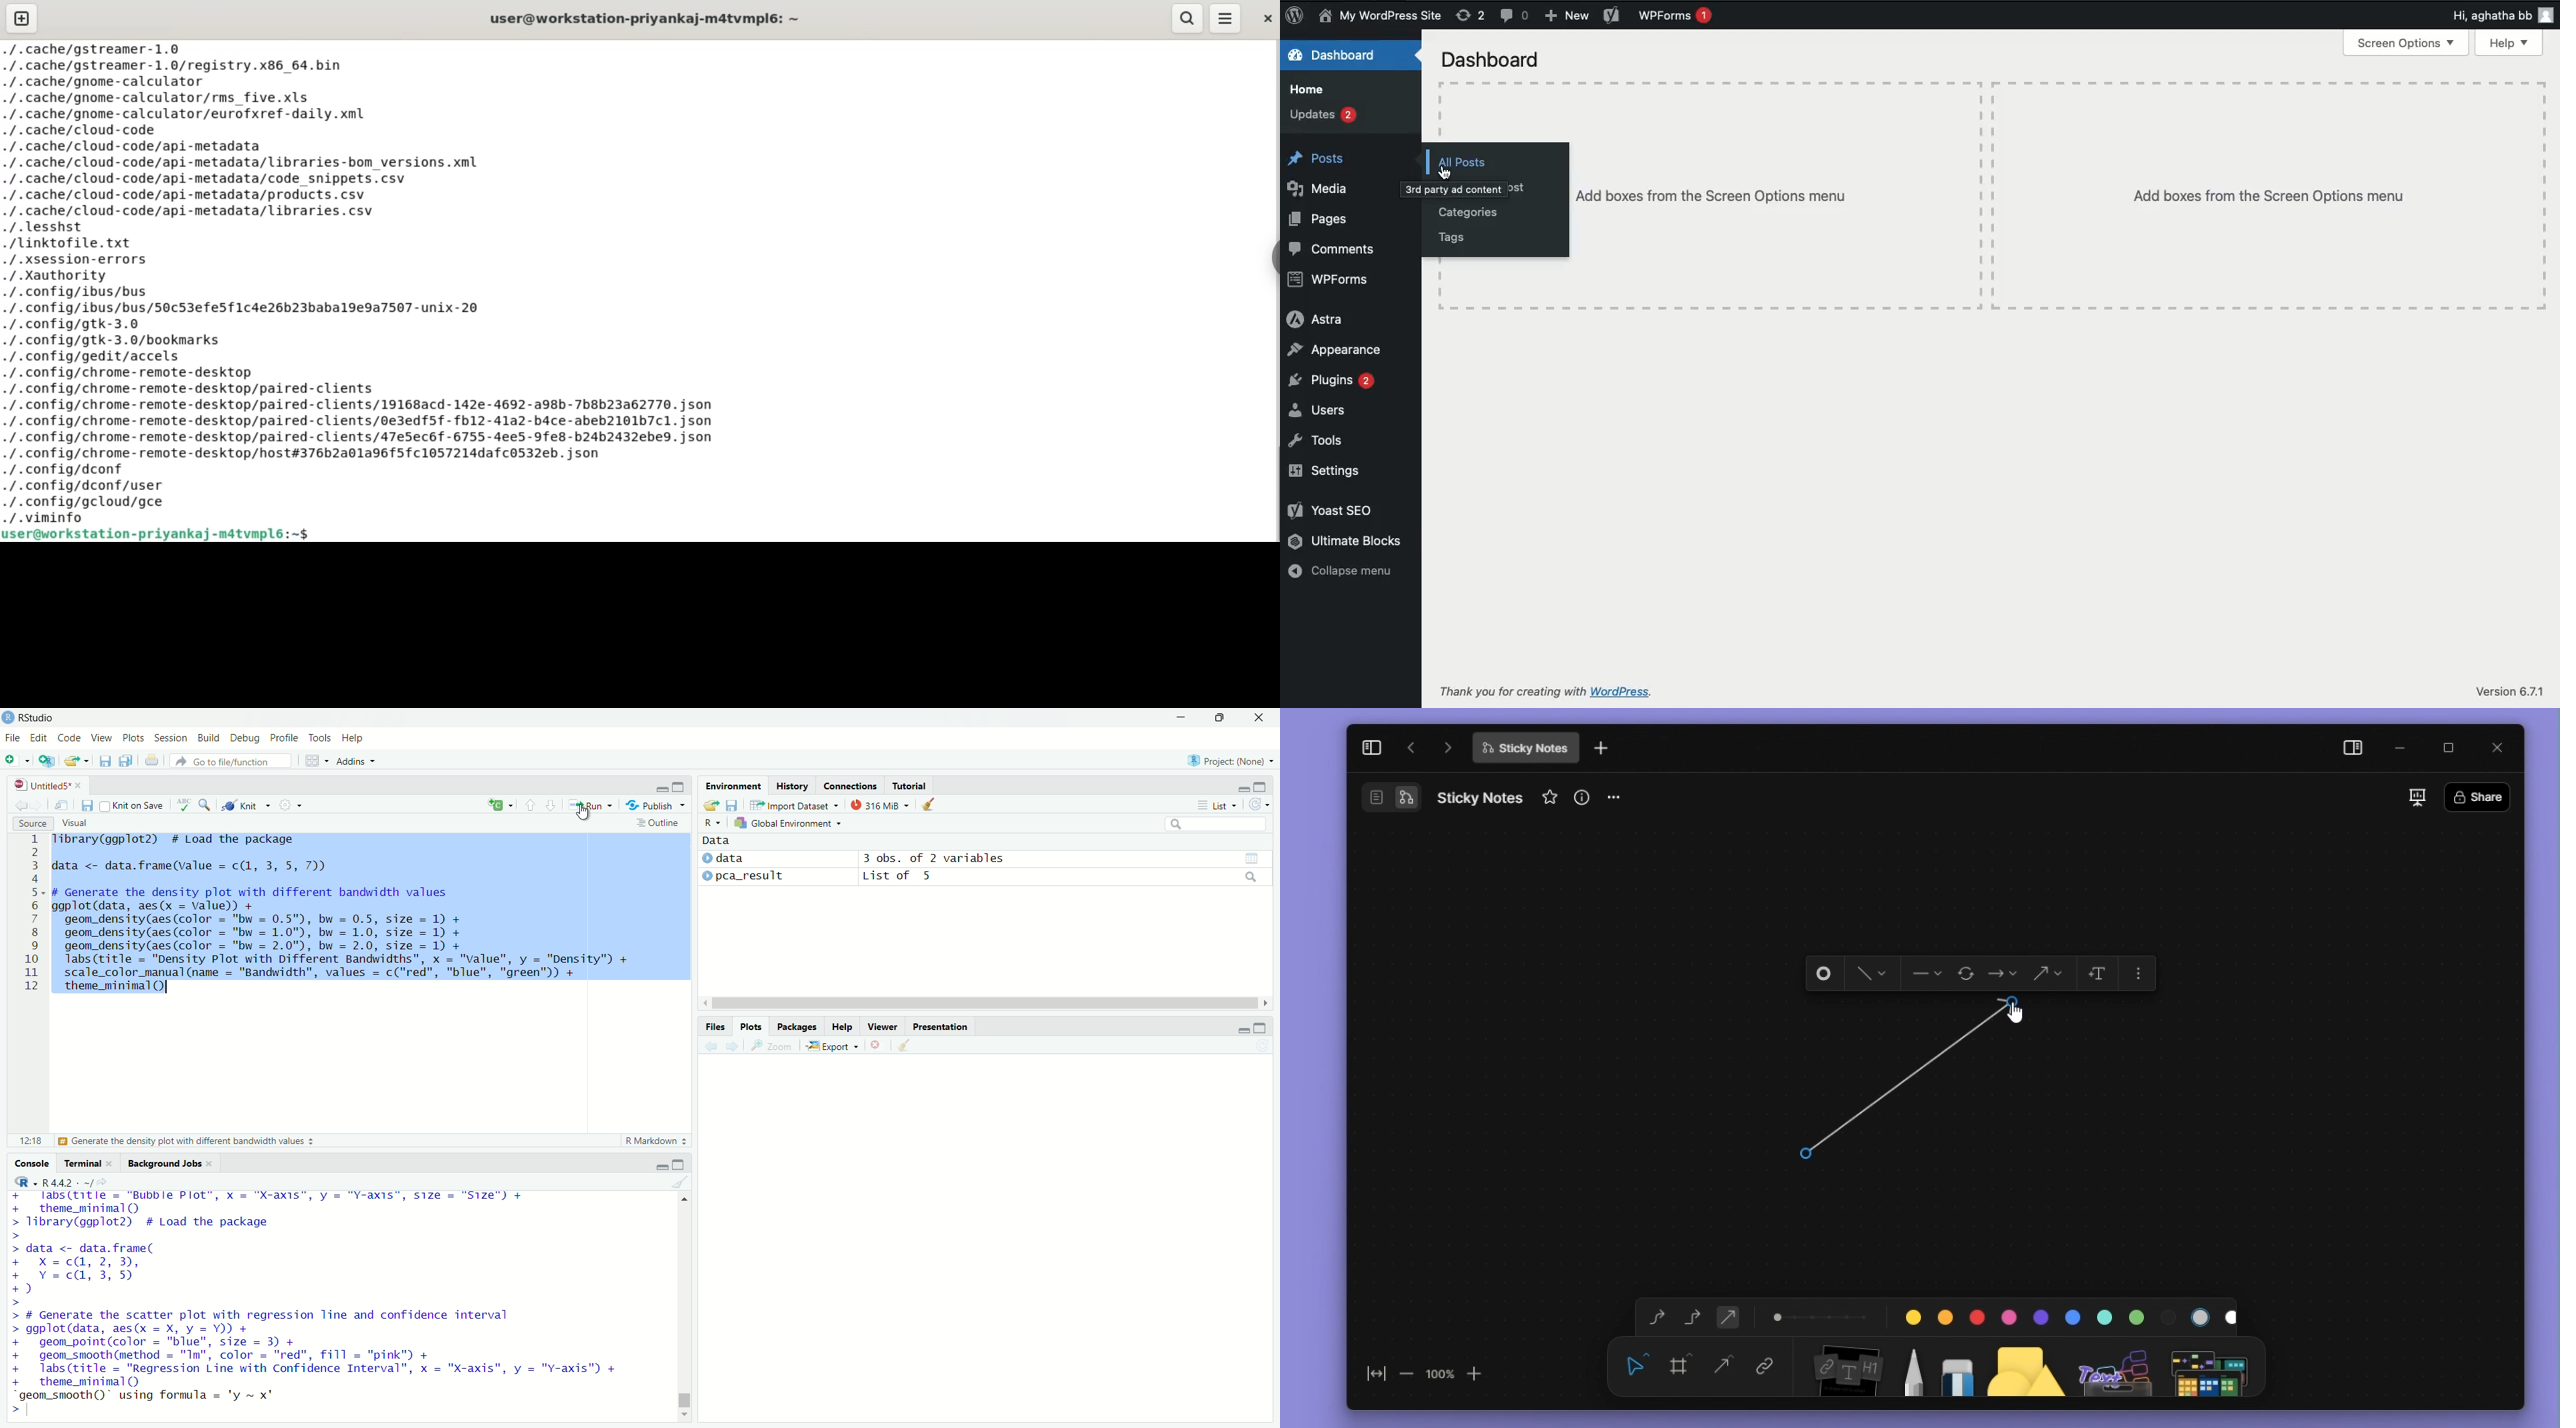 The width and height of the screenshot is (2576, 1428). I want to click on Save current document, so click(105, 761).